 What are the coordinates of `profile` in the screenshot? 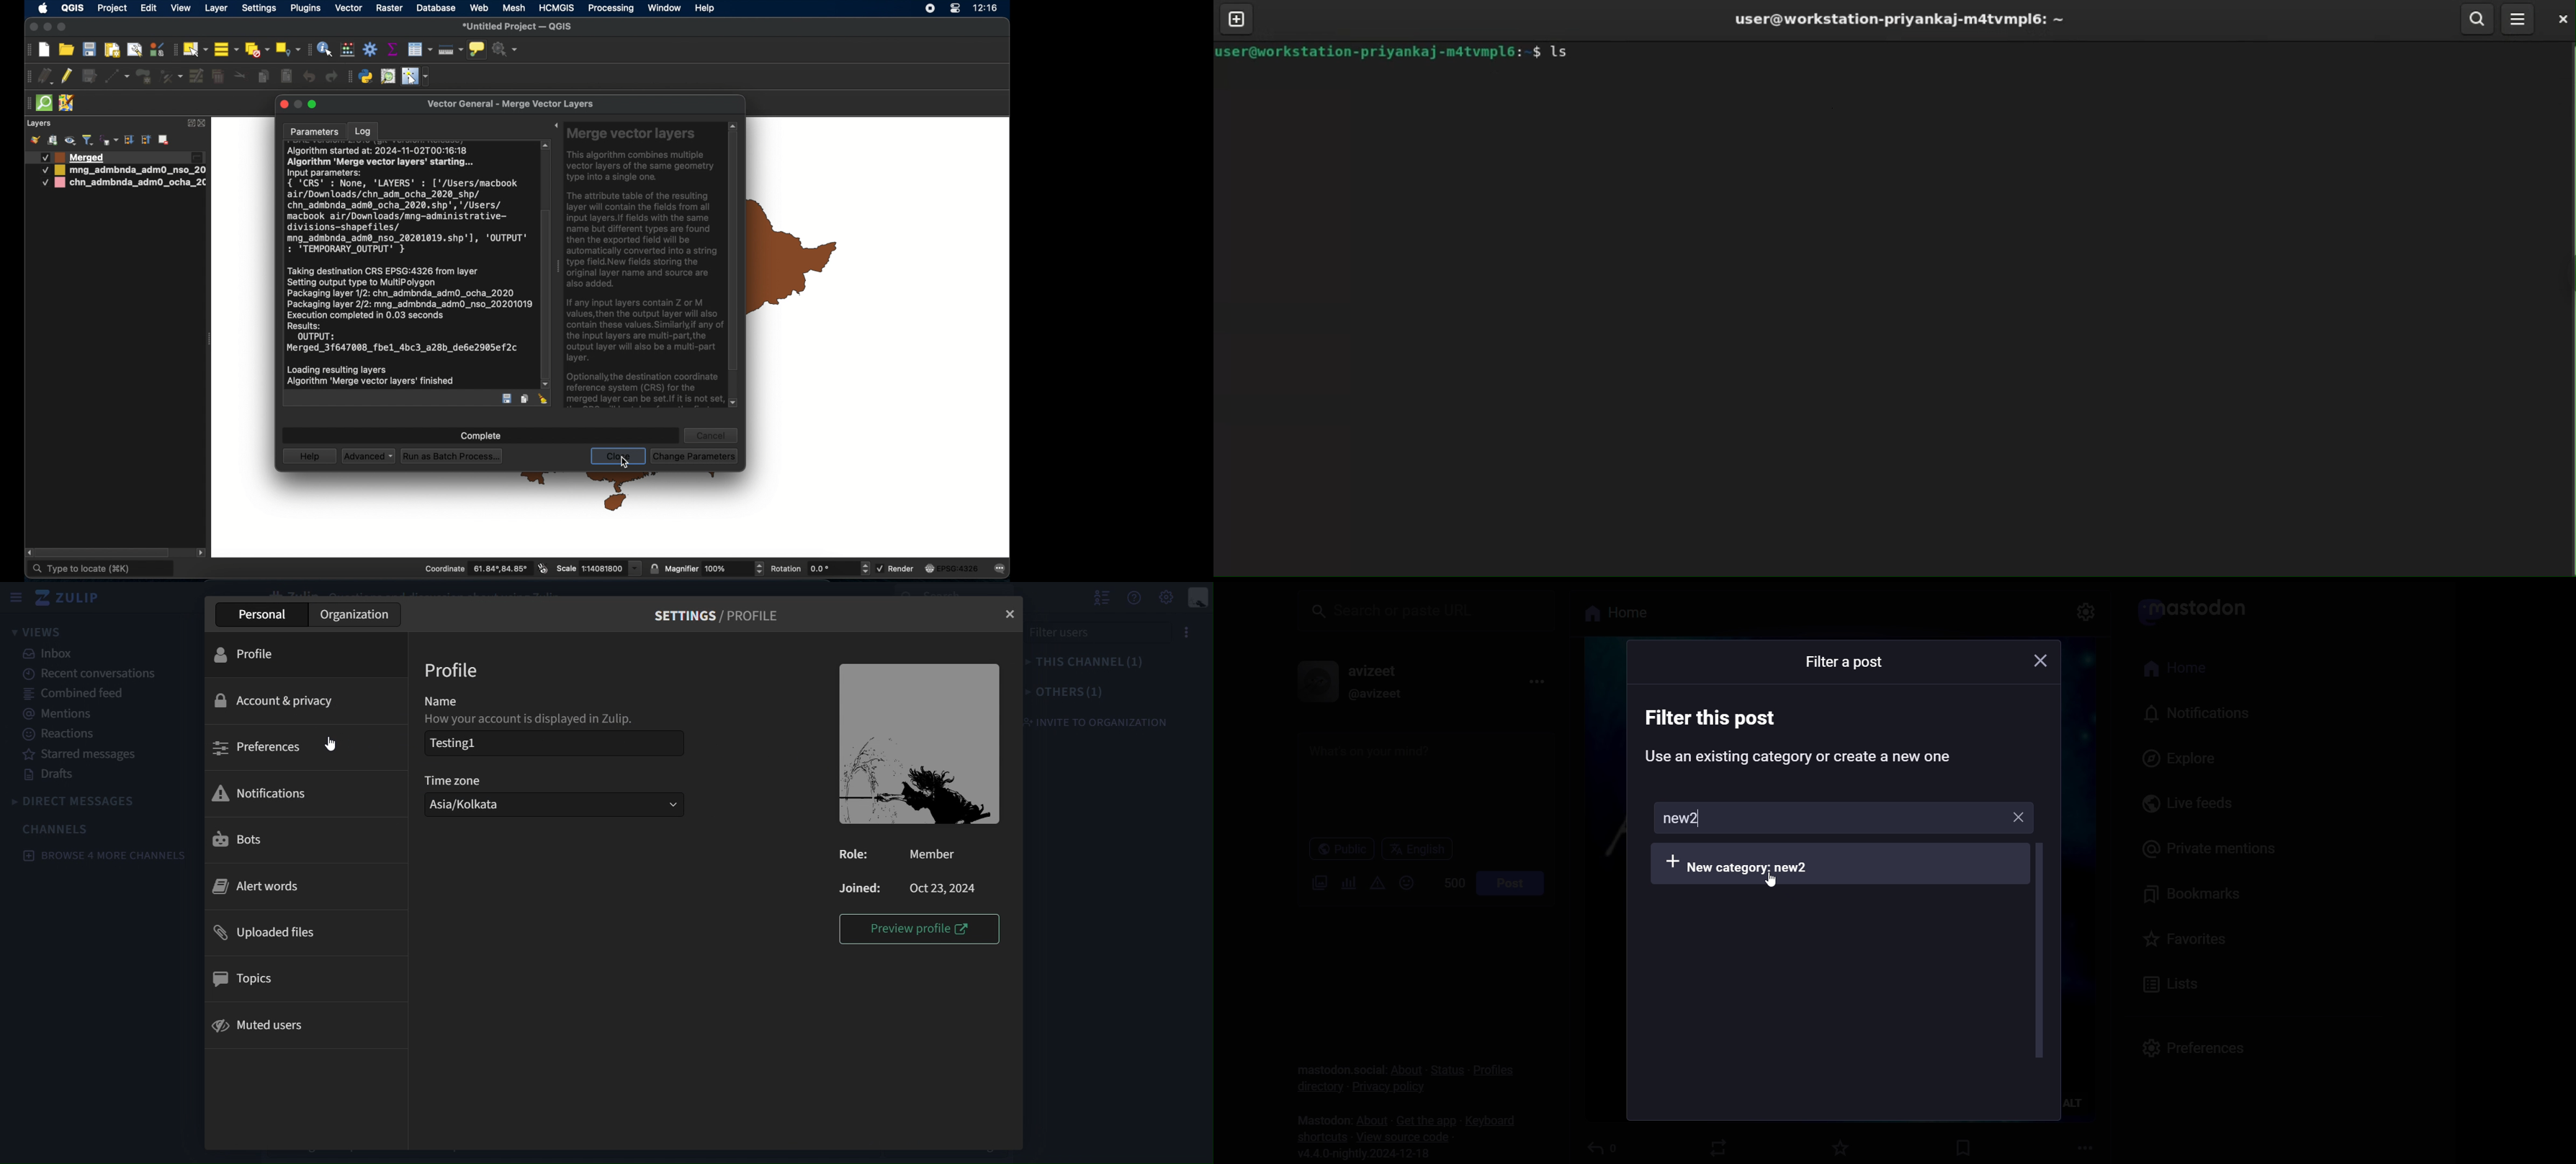 It's located at (308, 654).